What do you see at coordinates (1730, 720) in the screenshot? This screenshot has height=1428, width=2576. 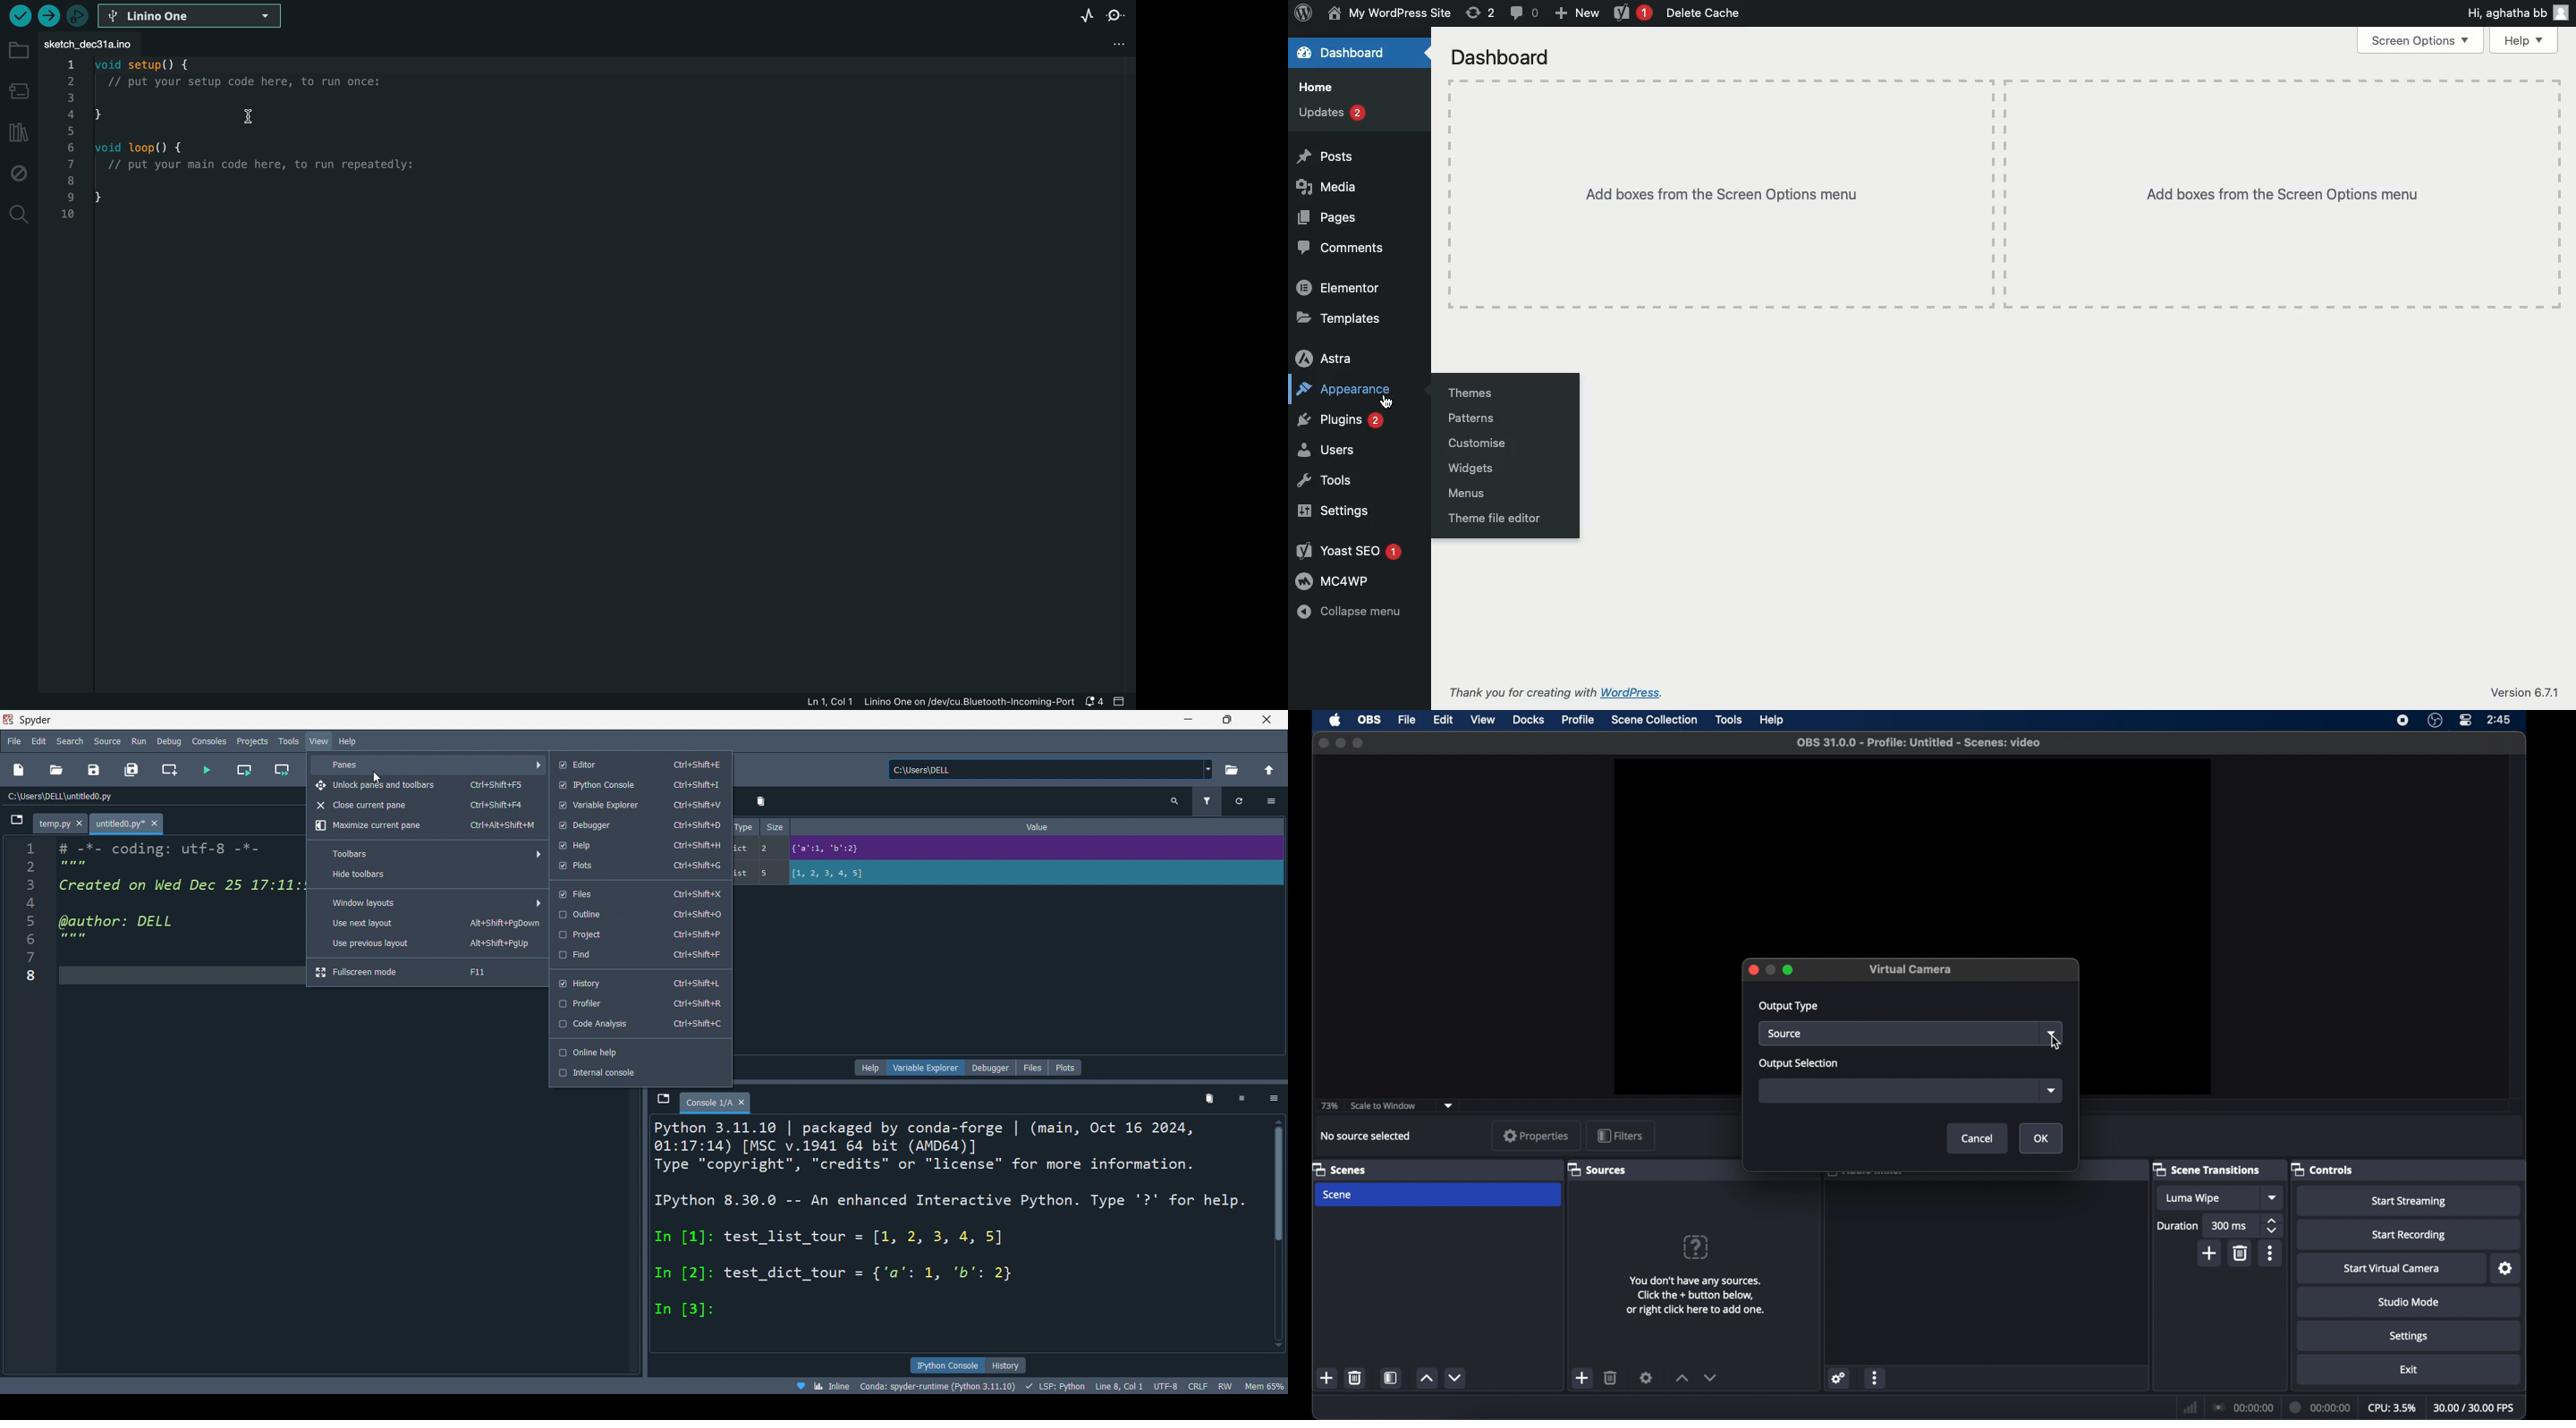 I see `tools` at bounding box center [1730, 720].